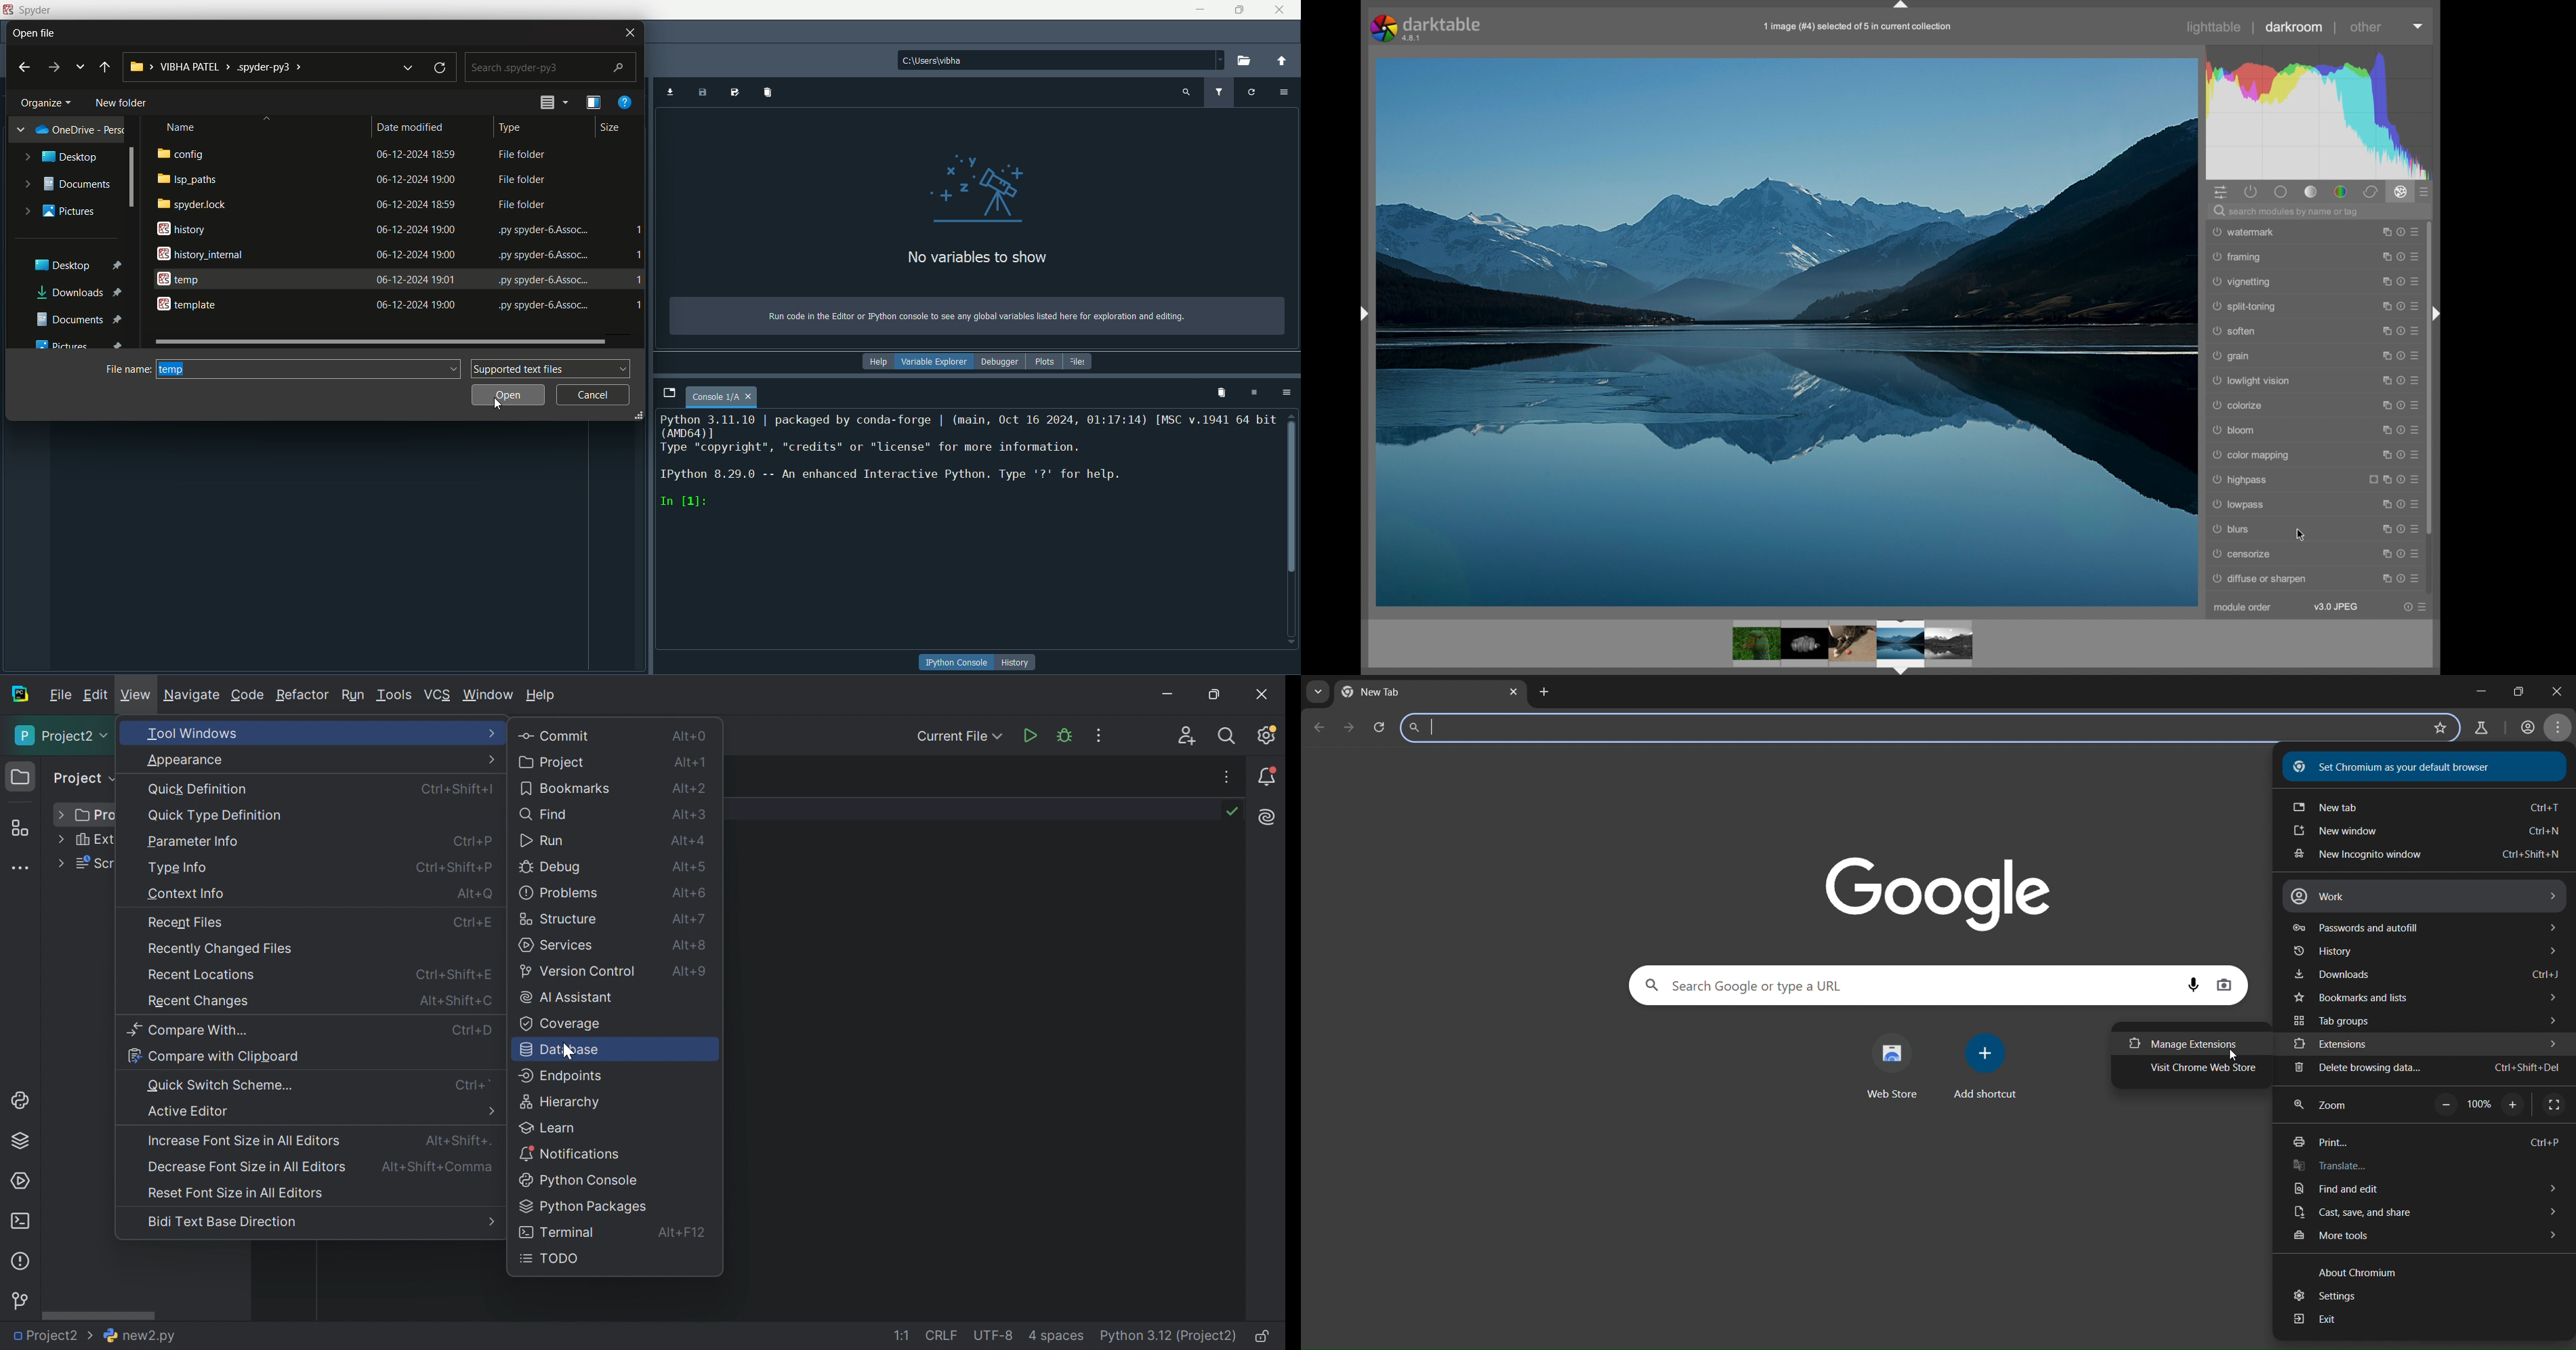 This screenshot has height=1372, width=2576. Describe the element at coordinates (310, 369) in the screenshot. I see `highlight` at that location.